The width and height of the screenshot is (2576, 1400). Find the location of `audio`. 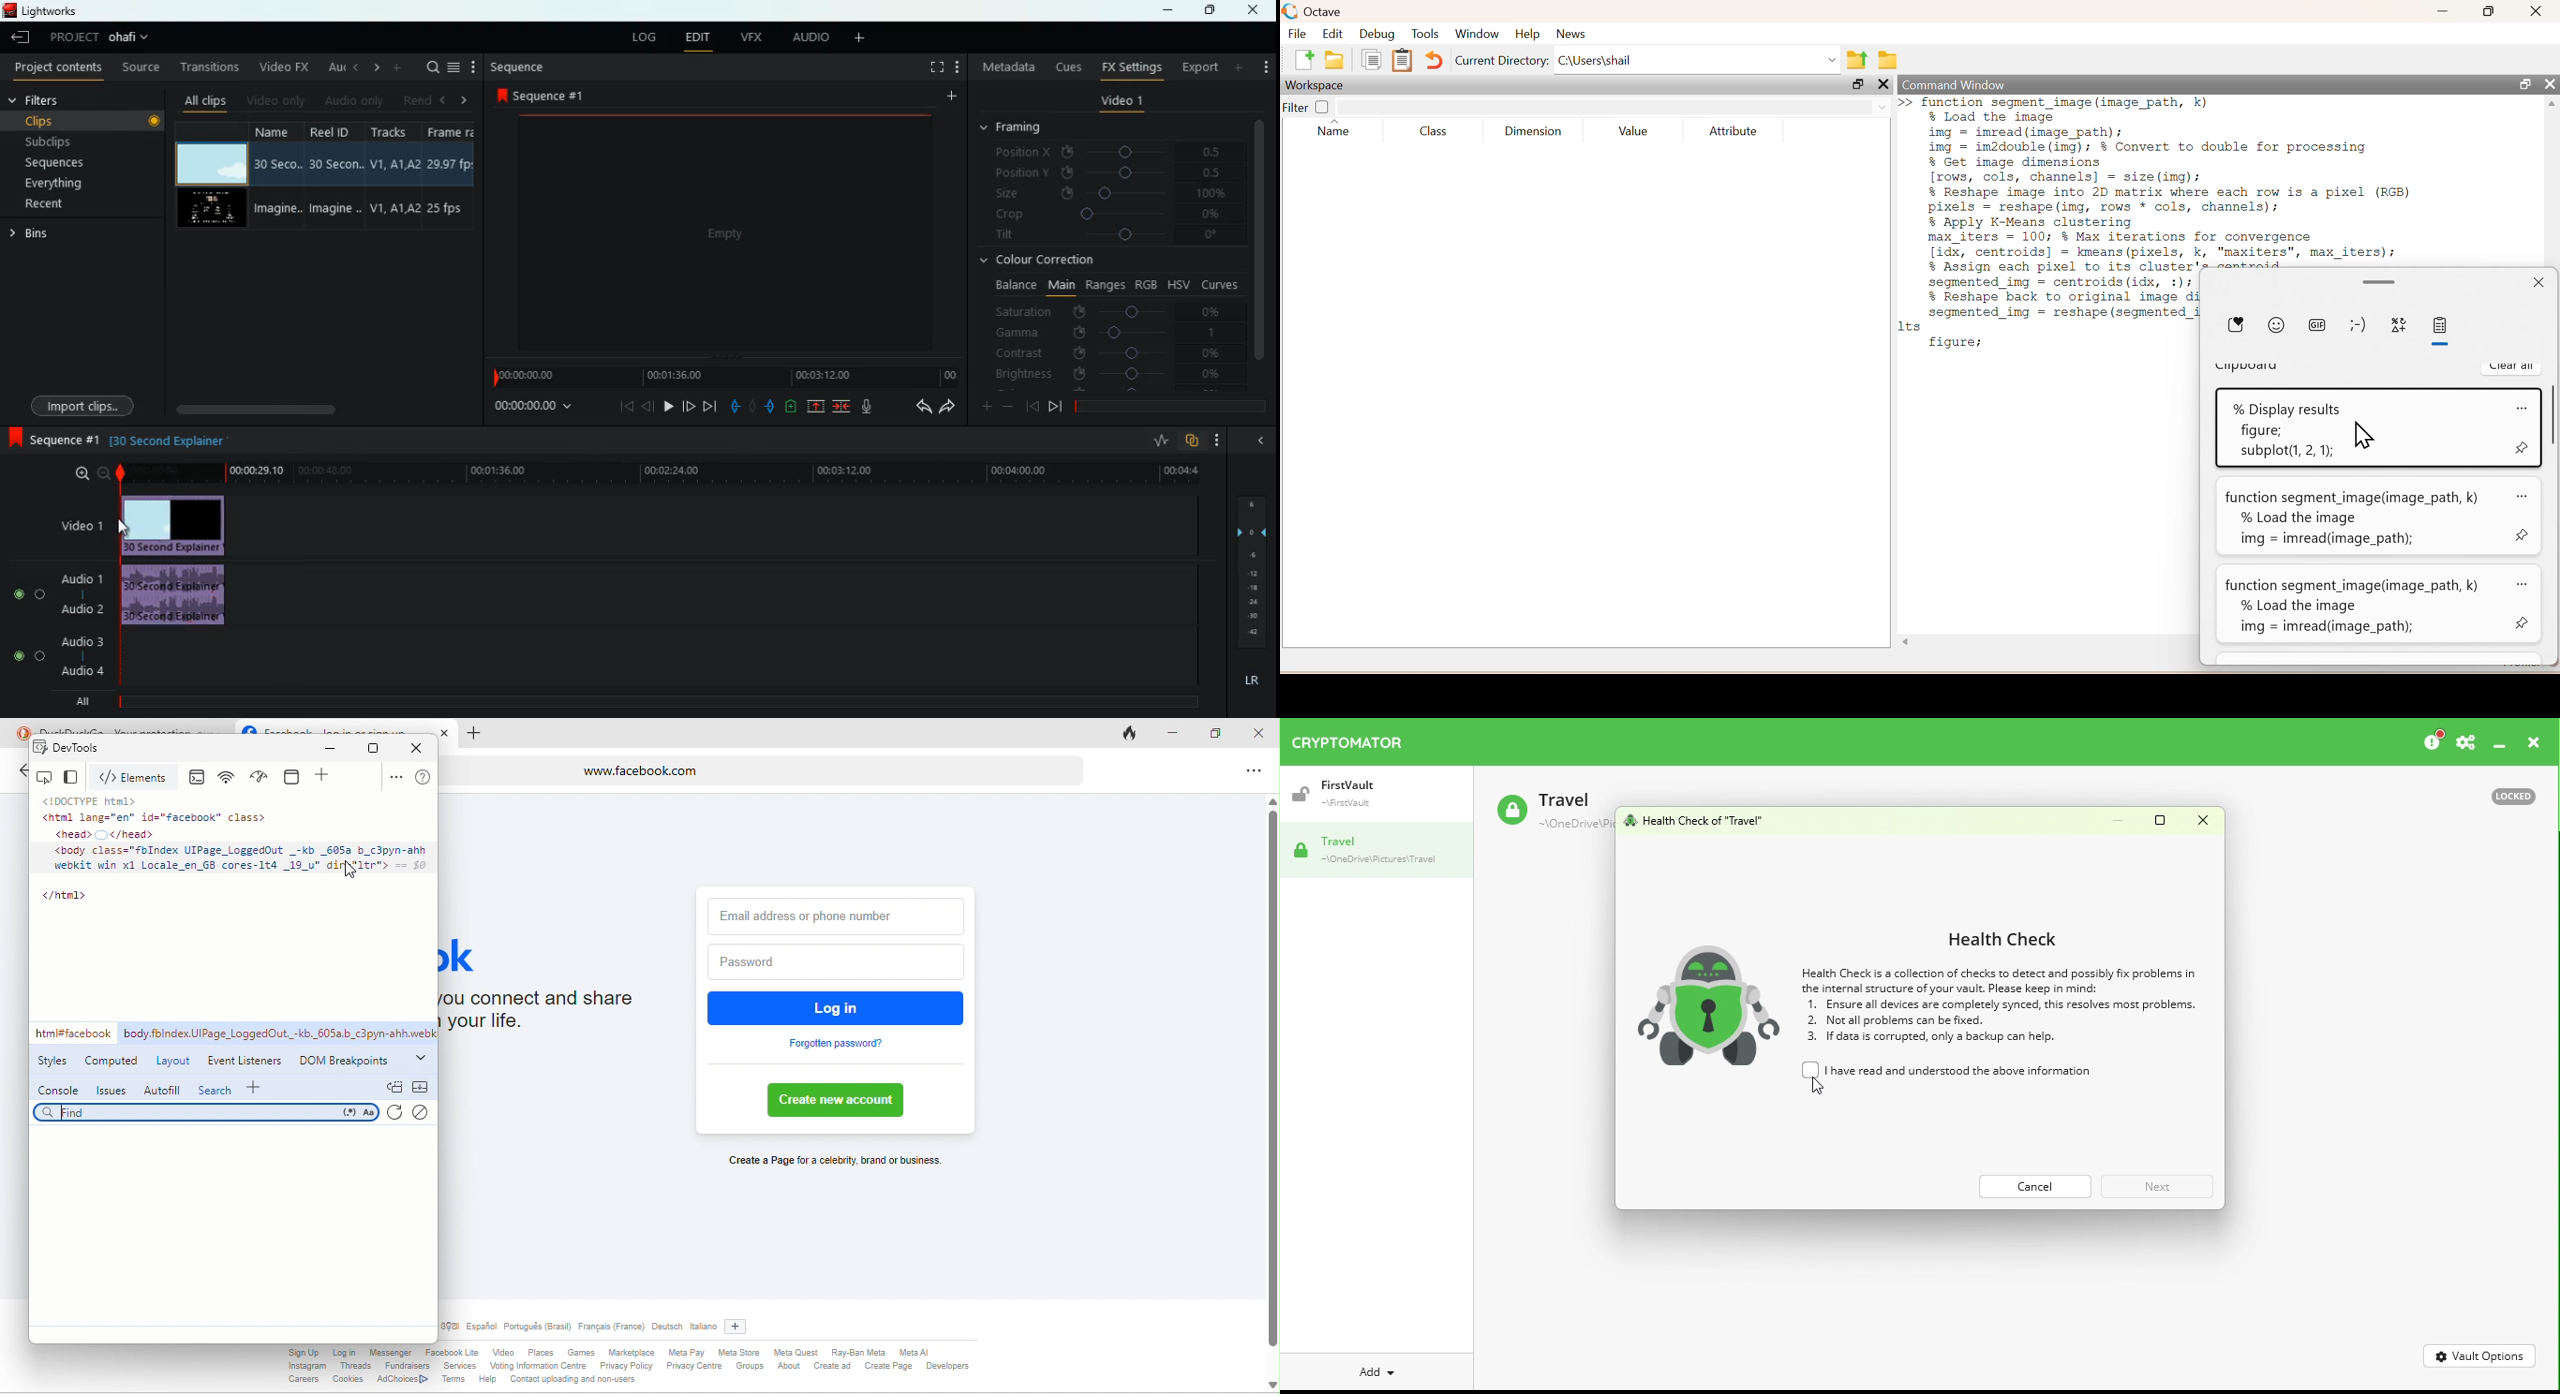

audio is located at coordinates (176, 594).